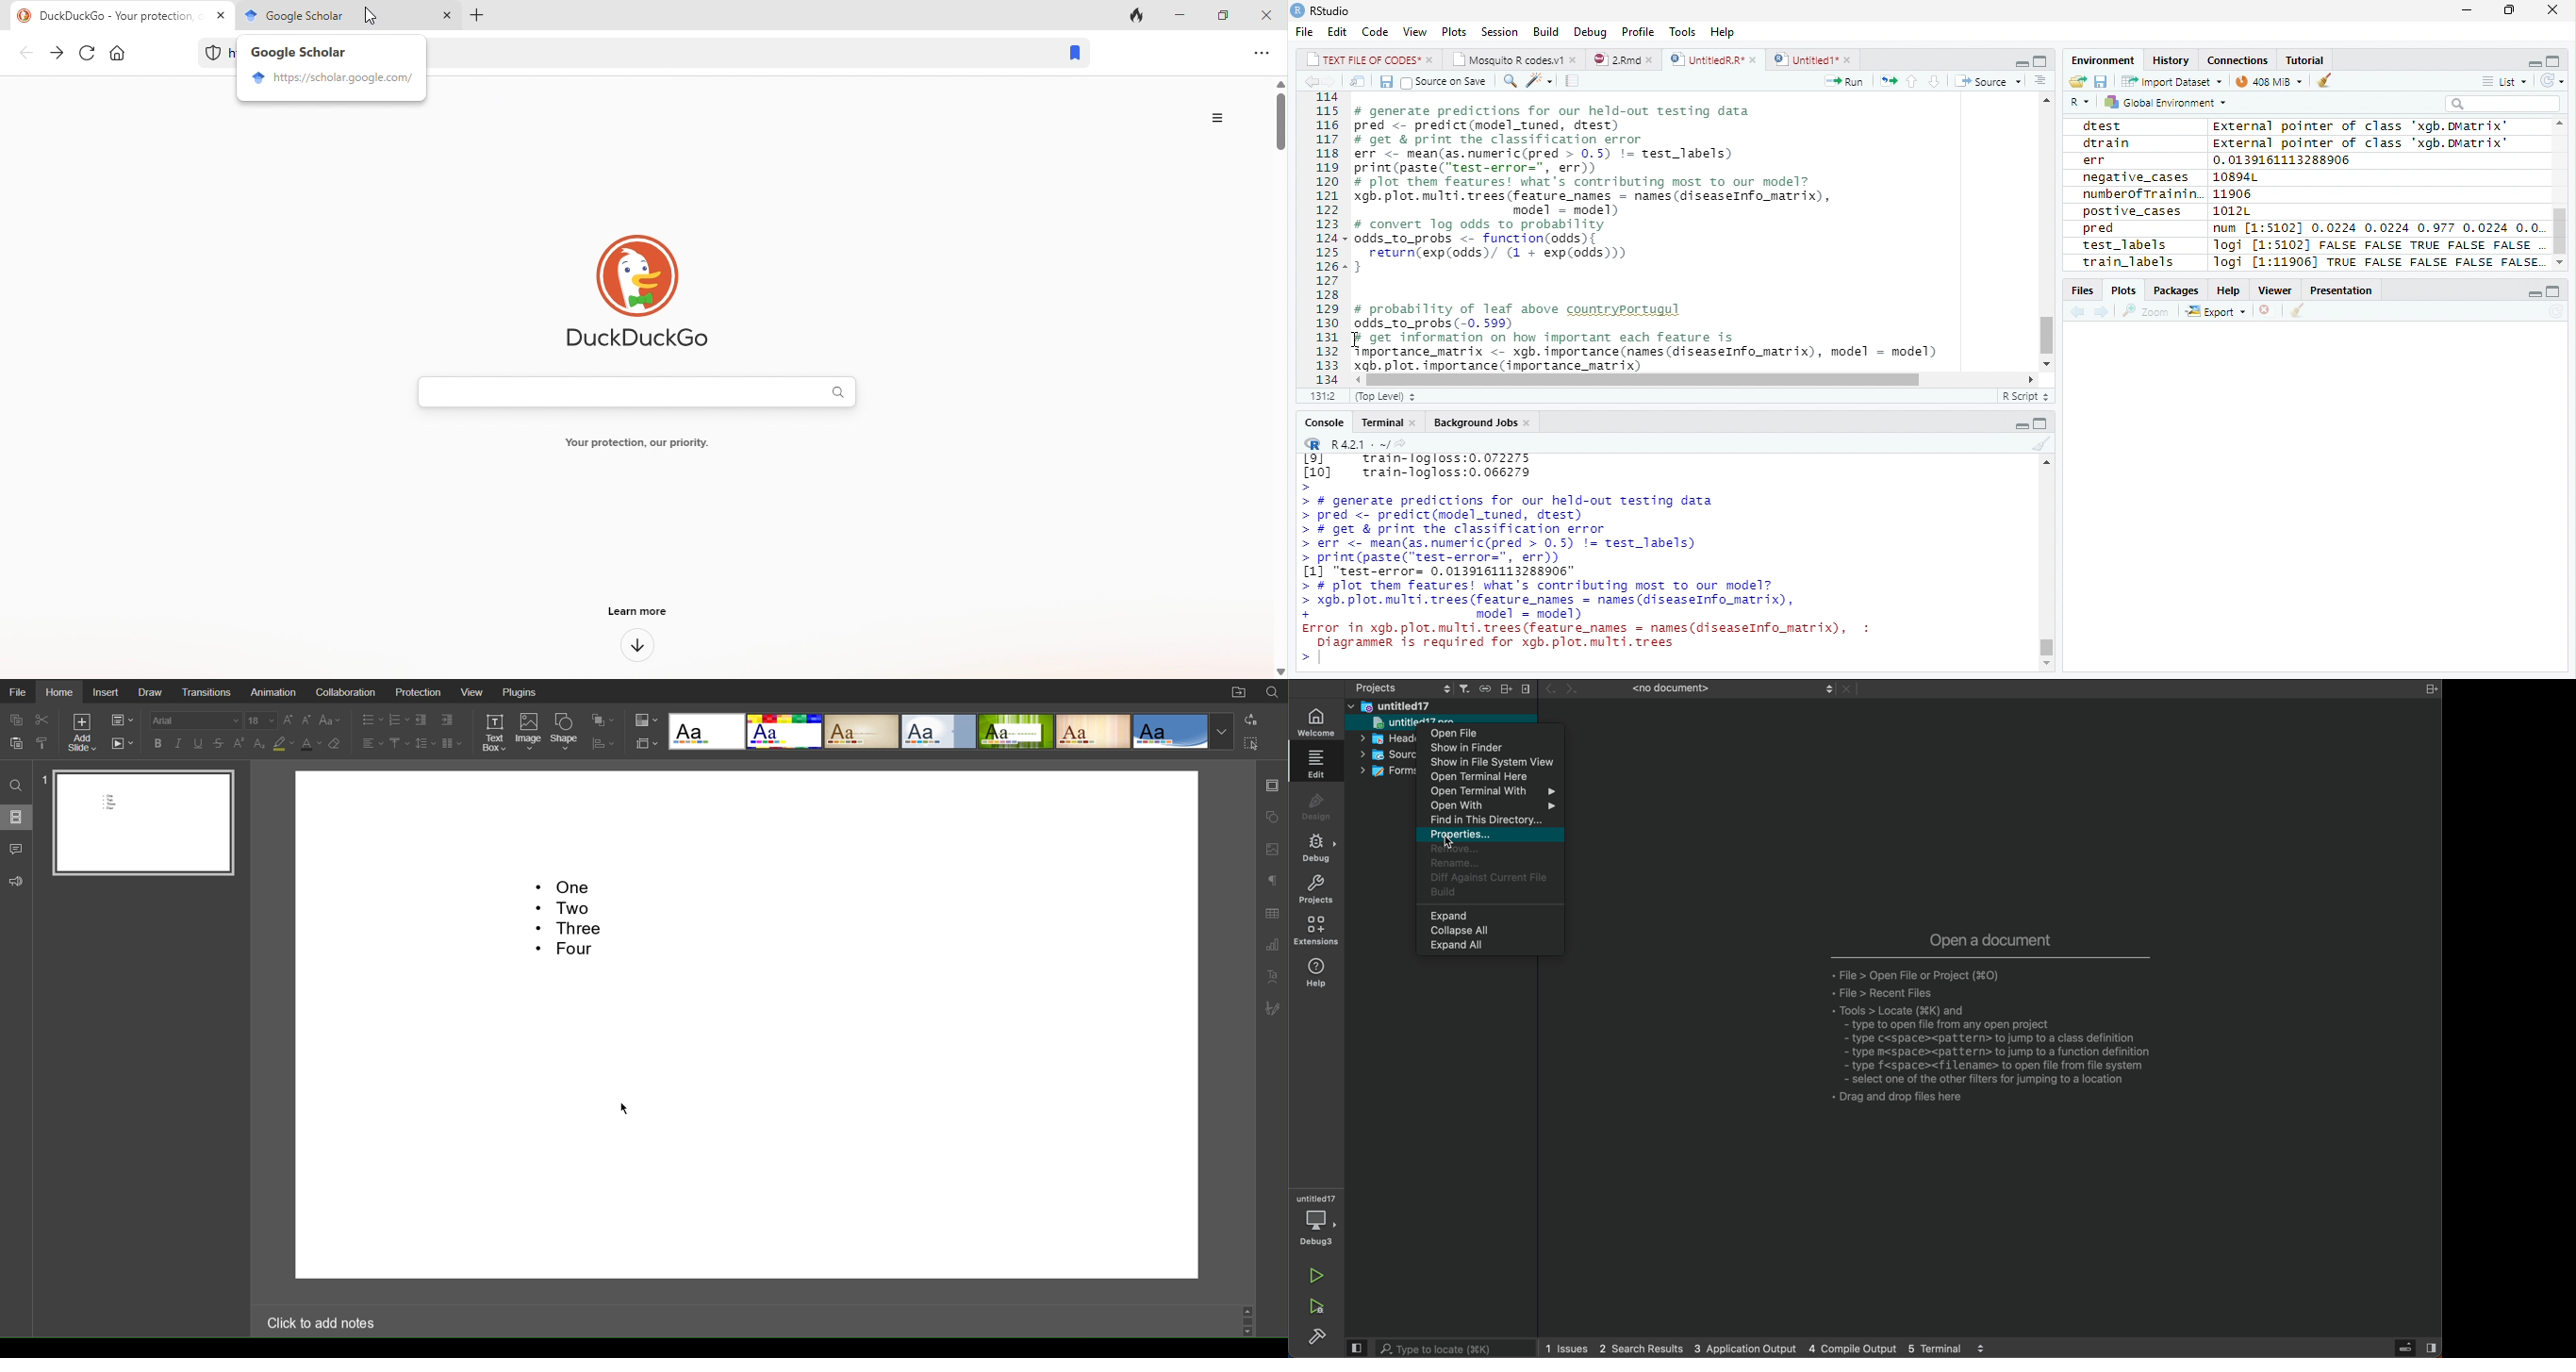 This screenshot has height=1372, width=2576. I want to click on Clean, so click(2318, 81).